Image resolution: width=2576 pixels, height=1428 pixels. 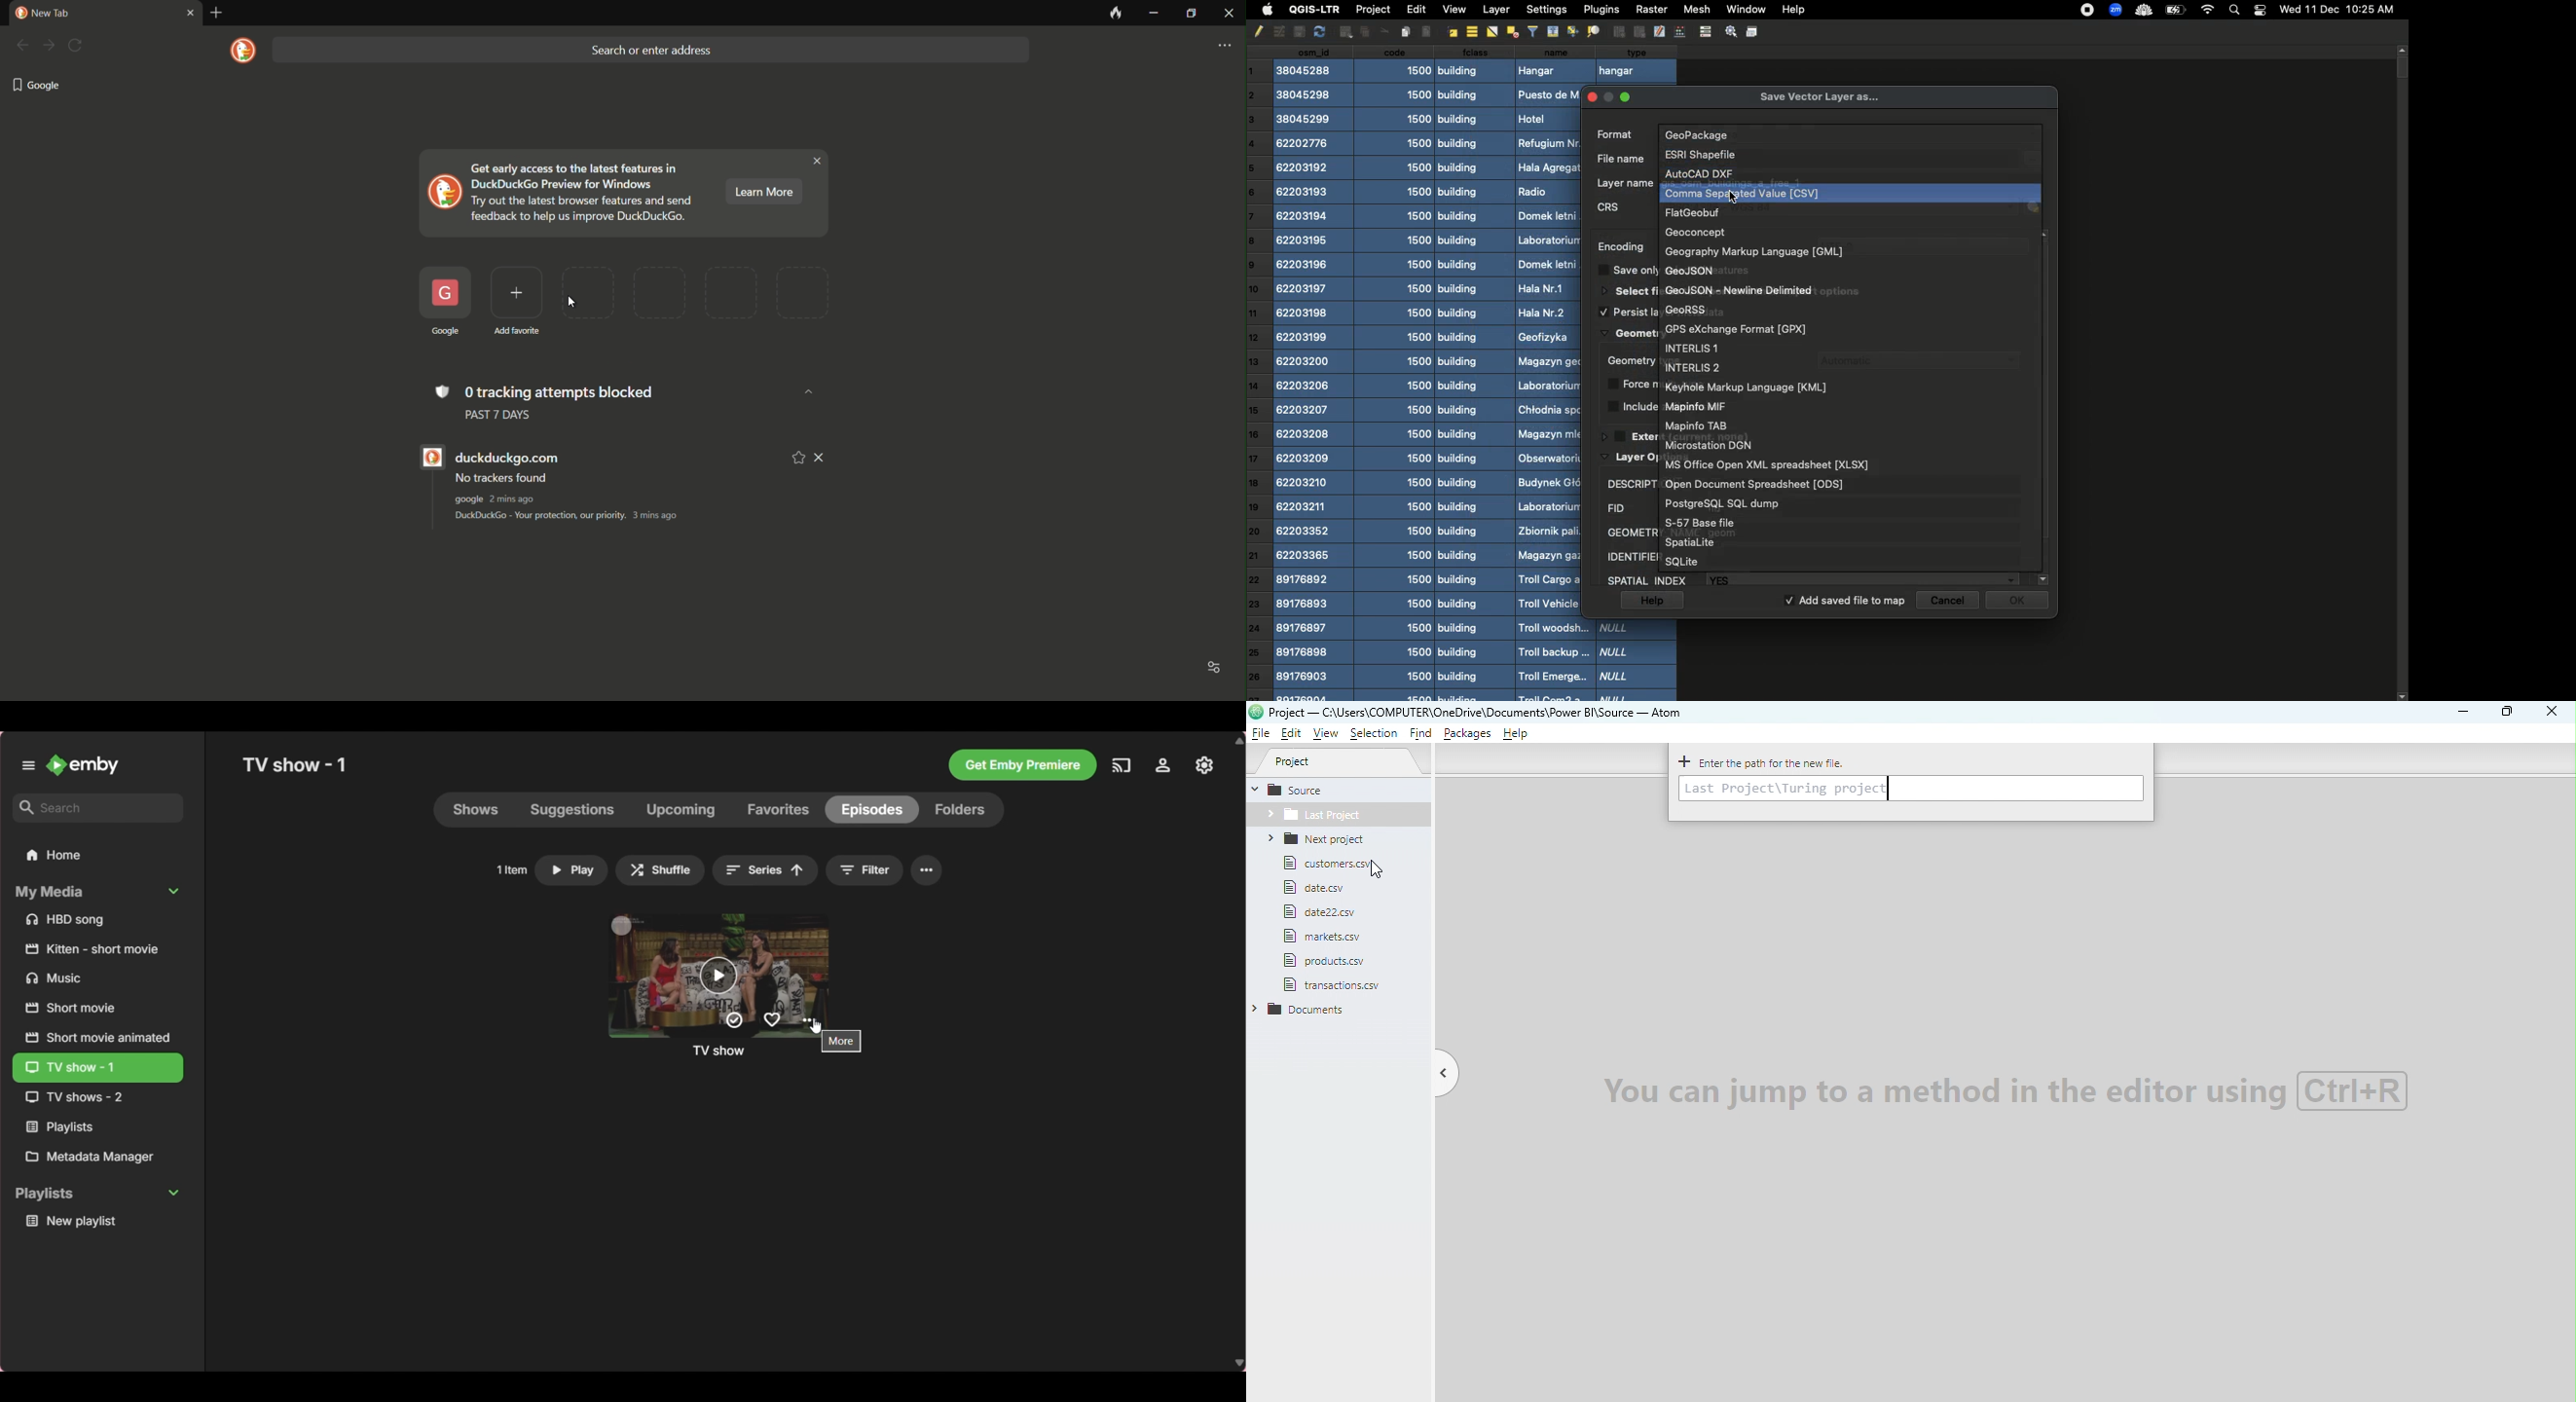 I want to click on Charge, so click(x=2175, y=10).